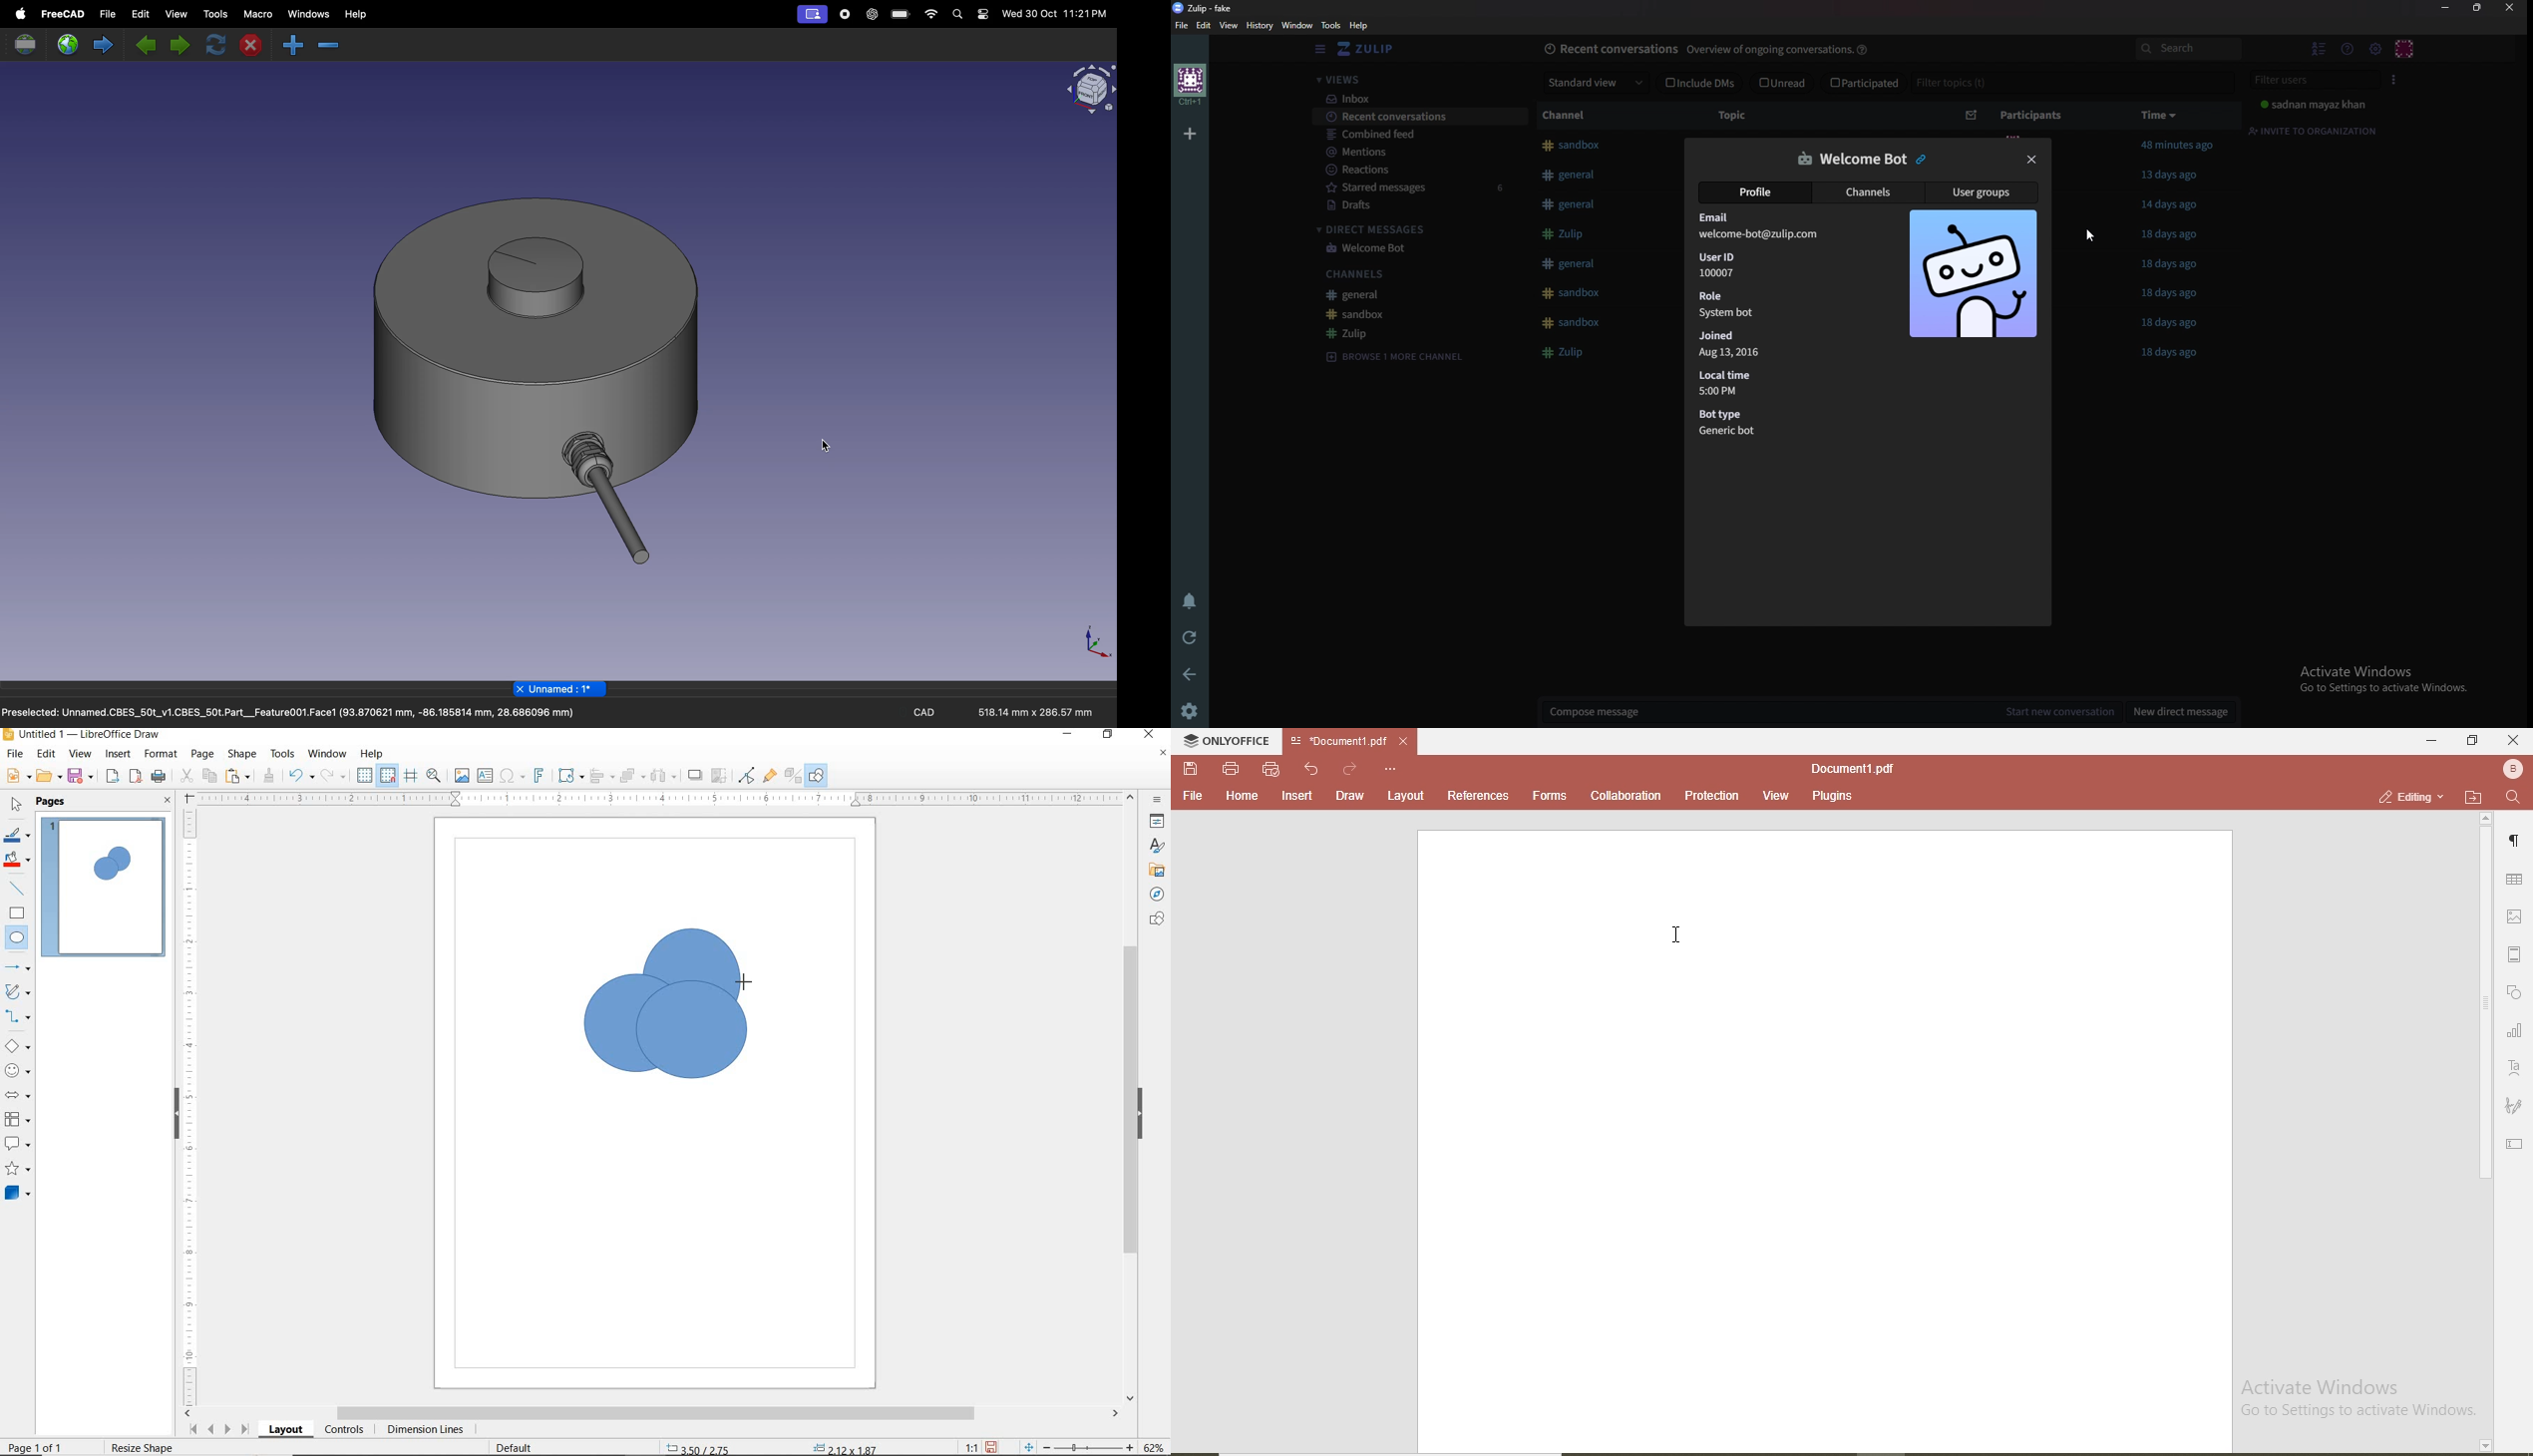 This screenshot has height=1456, width=2548. I want to click on cursor, so click(1677, 933).